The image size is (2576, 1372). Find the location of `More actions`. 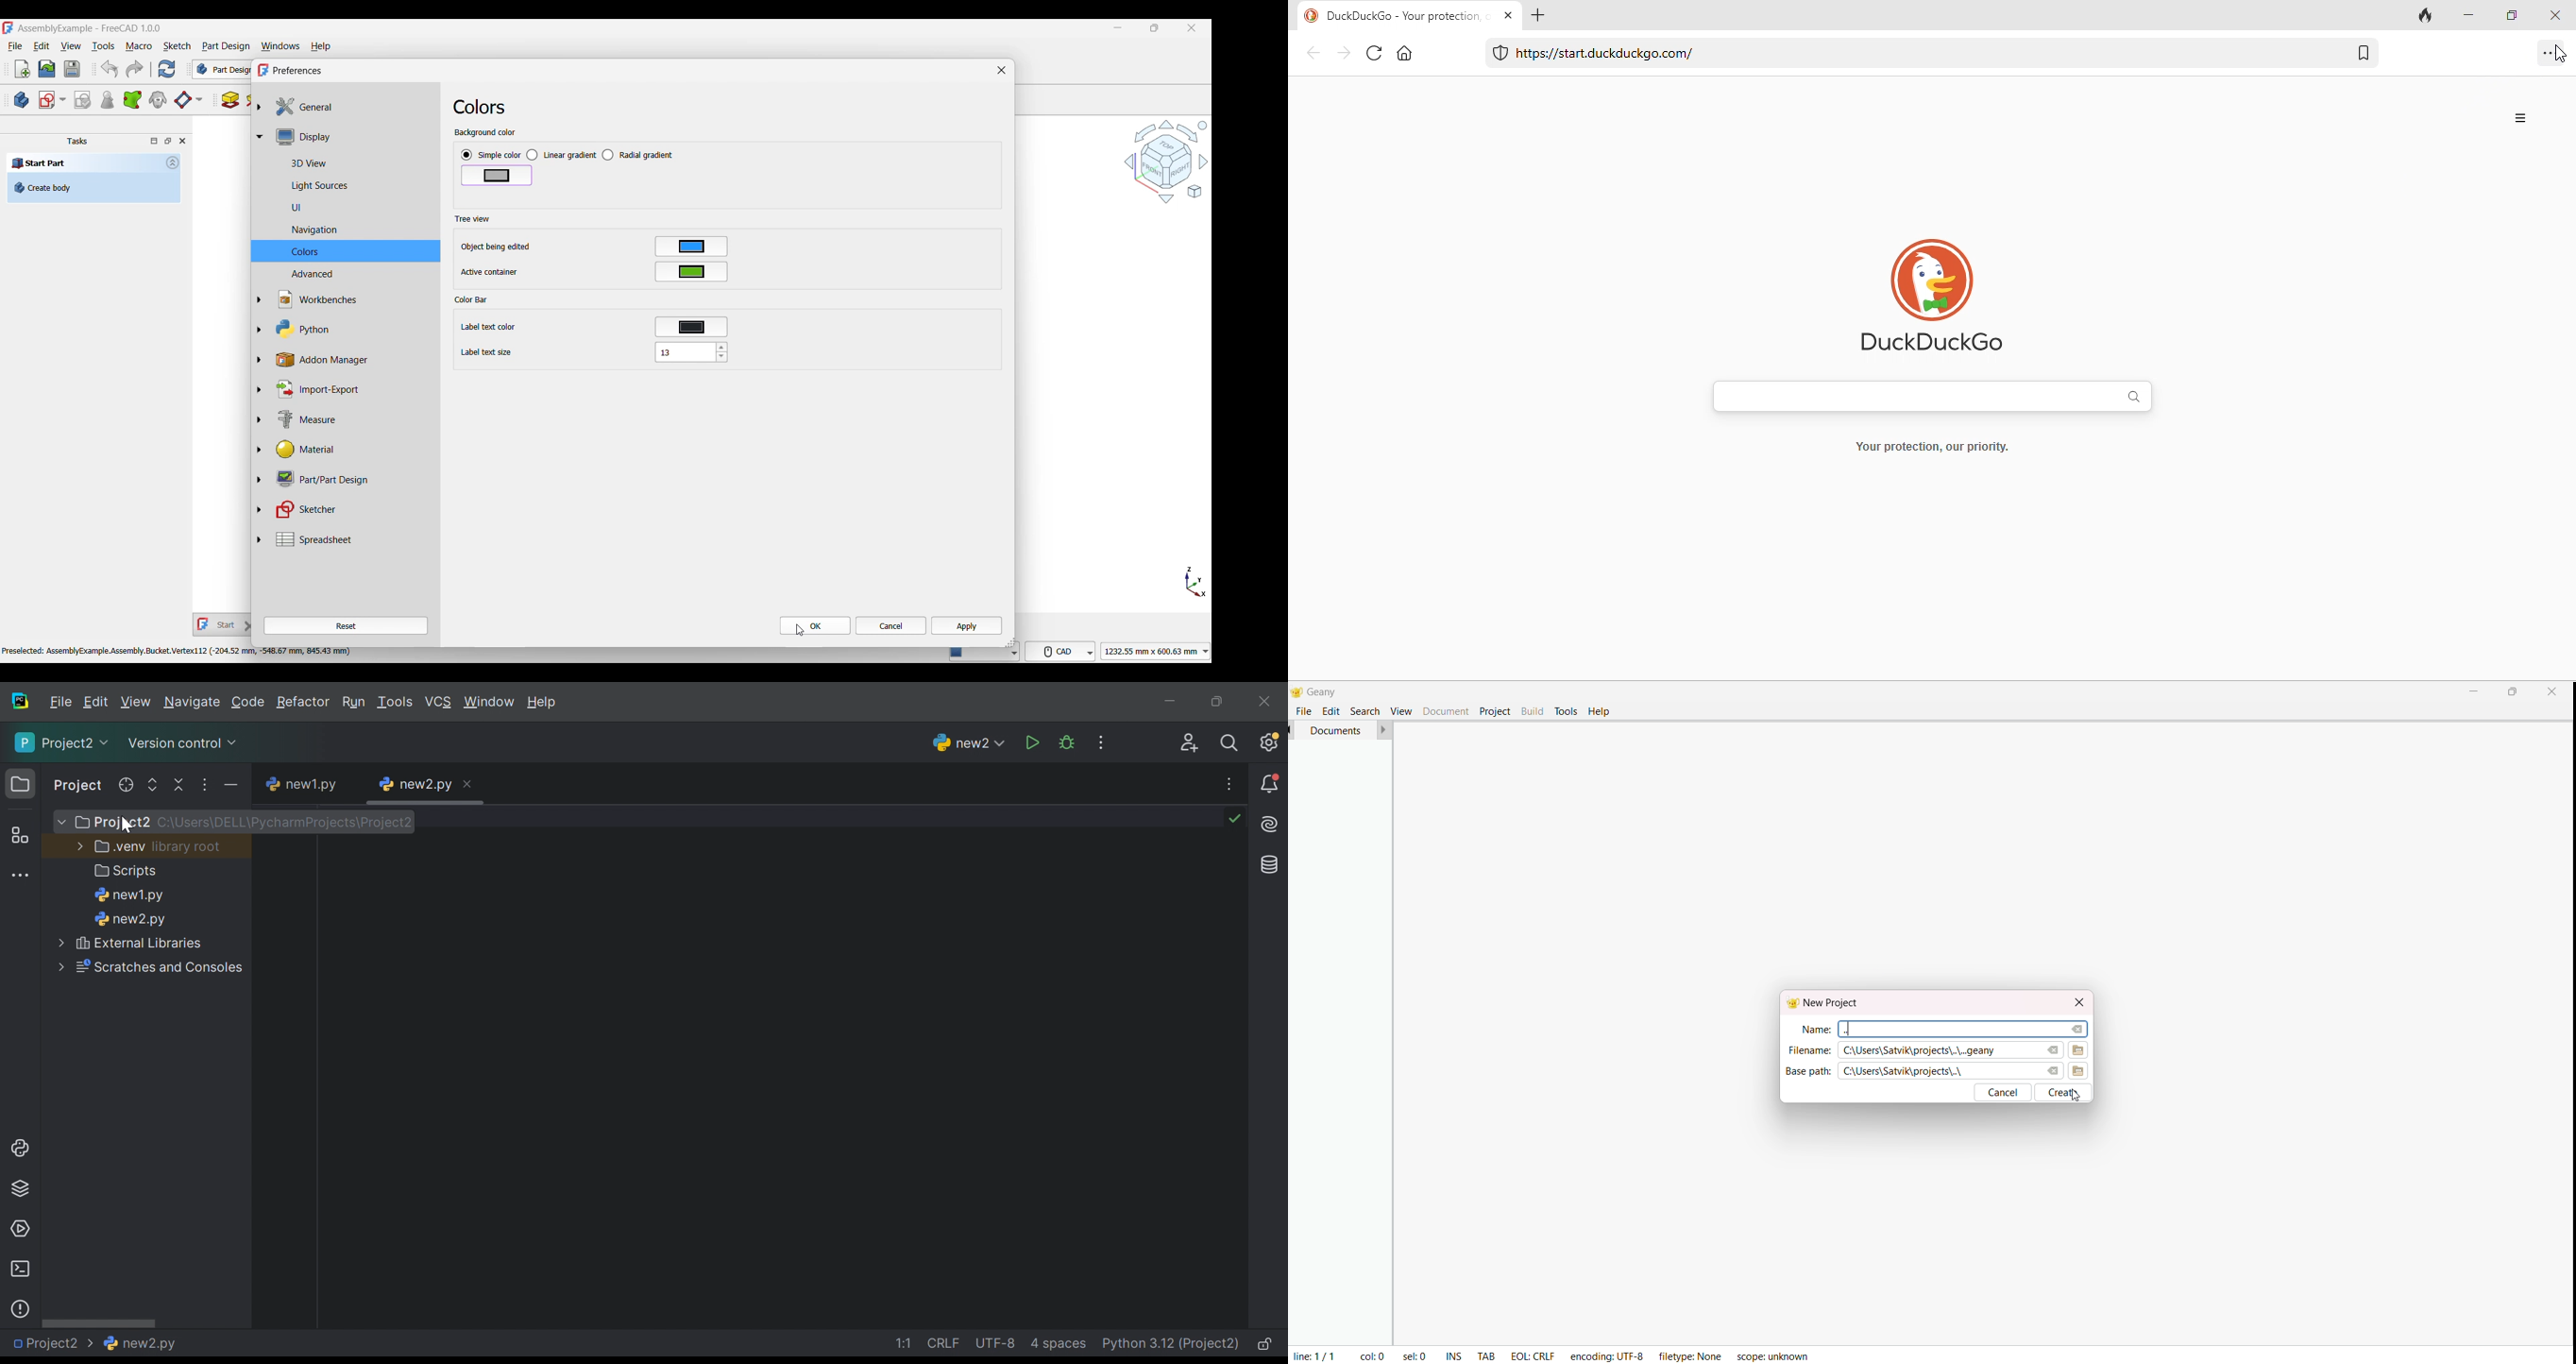

More actions is located at coordinates (1232, 784).